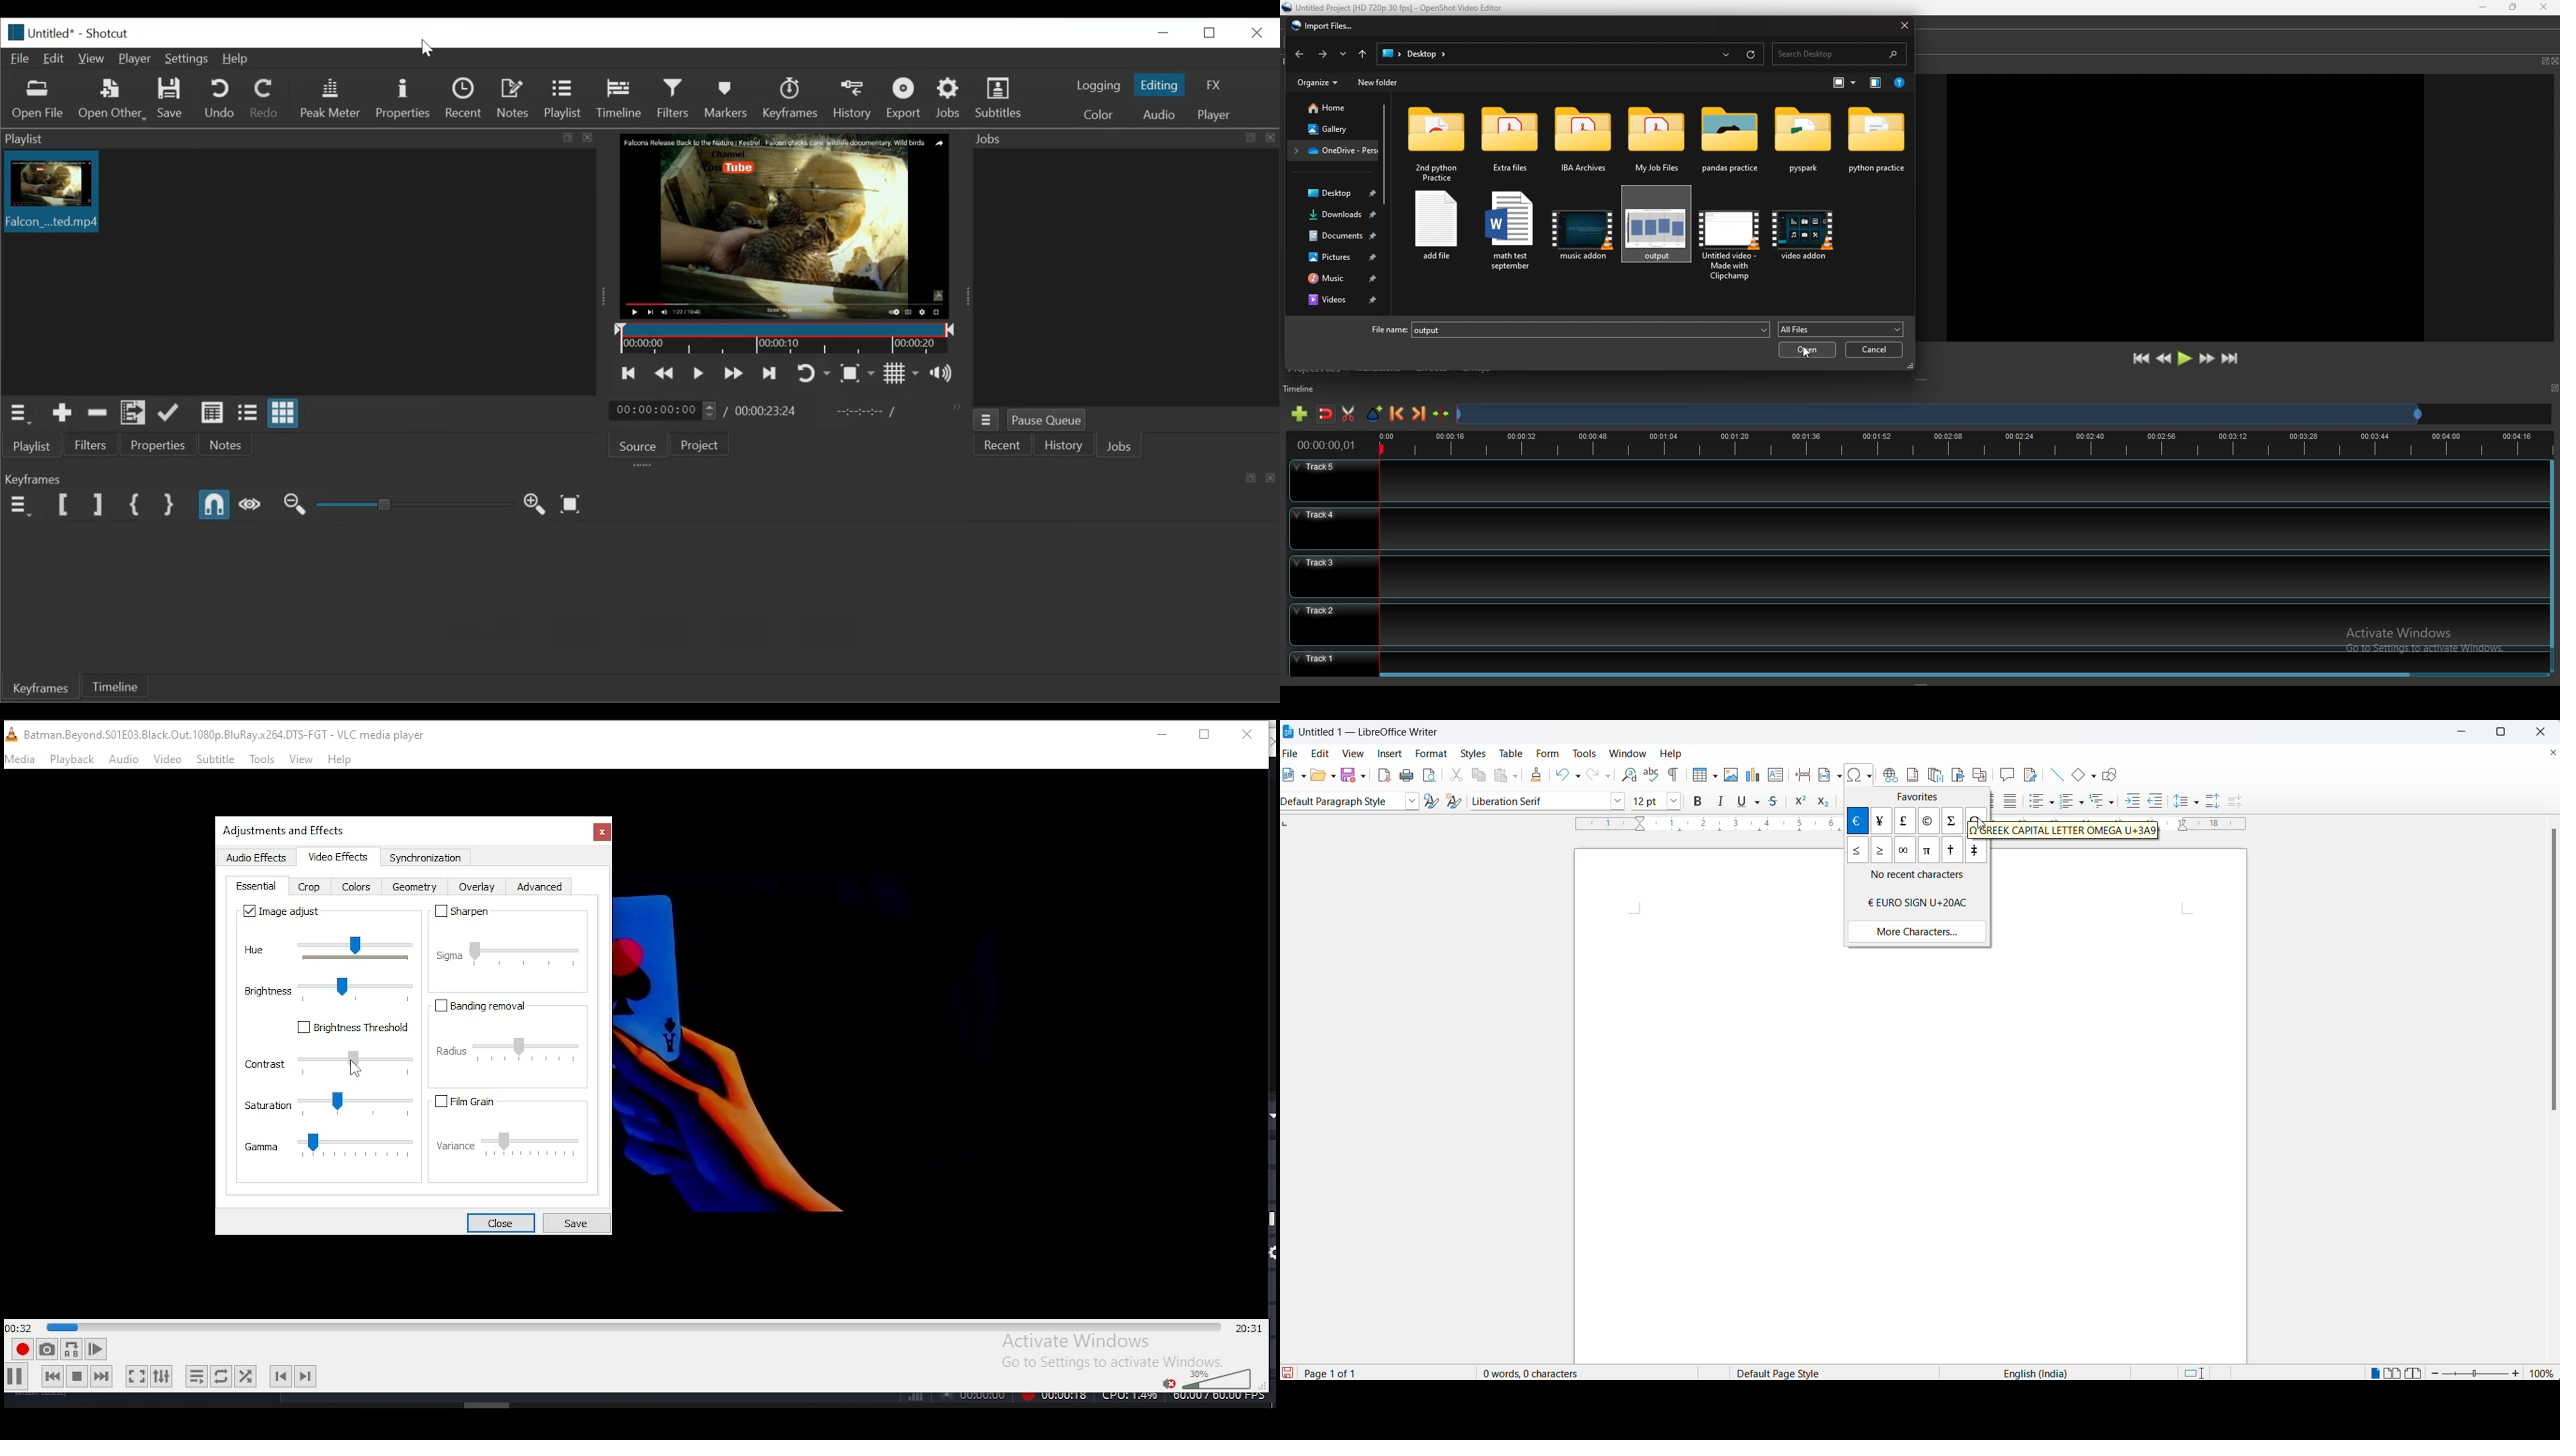  Describe the element at coordinates (859, 411) in the screenshot. I see `In point` at that location.